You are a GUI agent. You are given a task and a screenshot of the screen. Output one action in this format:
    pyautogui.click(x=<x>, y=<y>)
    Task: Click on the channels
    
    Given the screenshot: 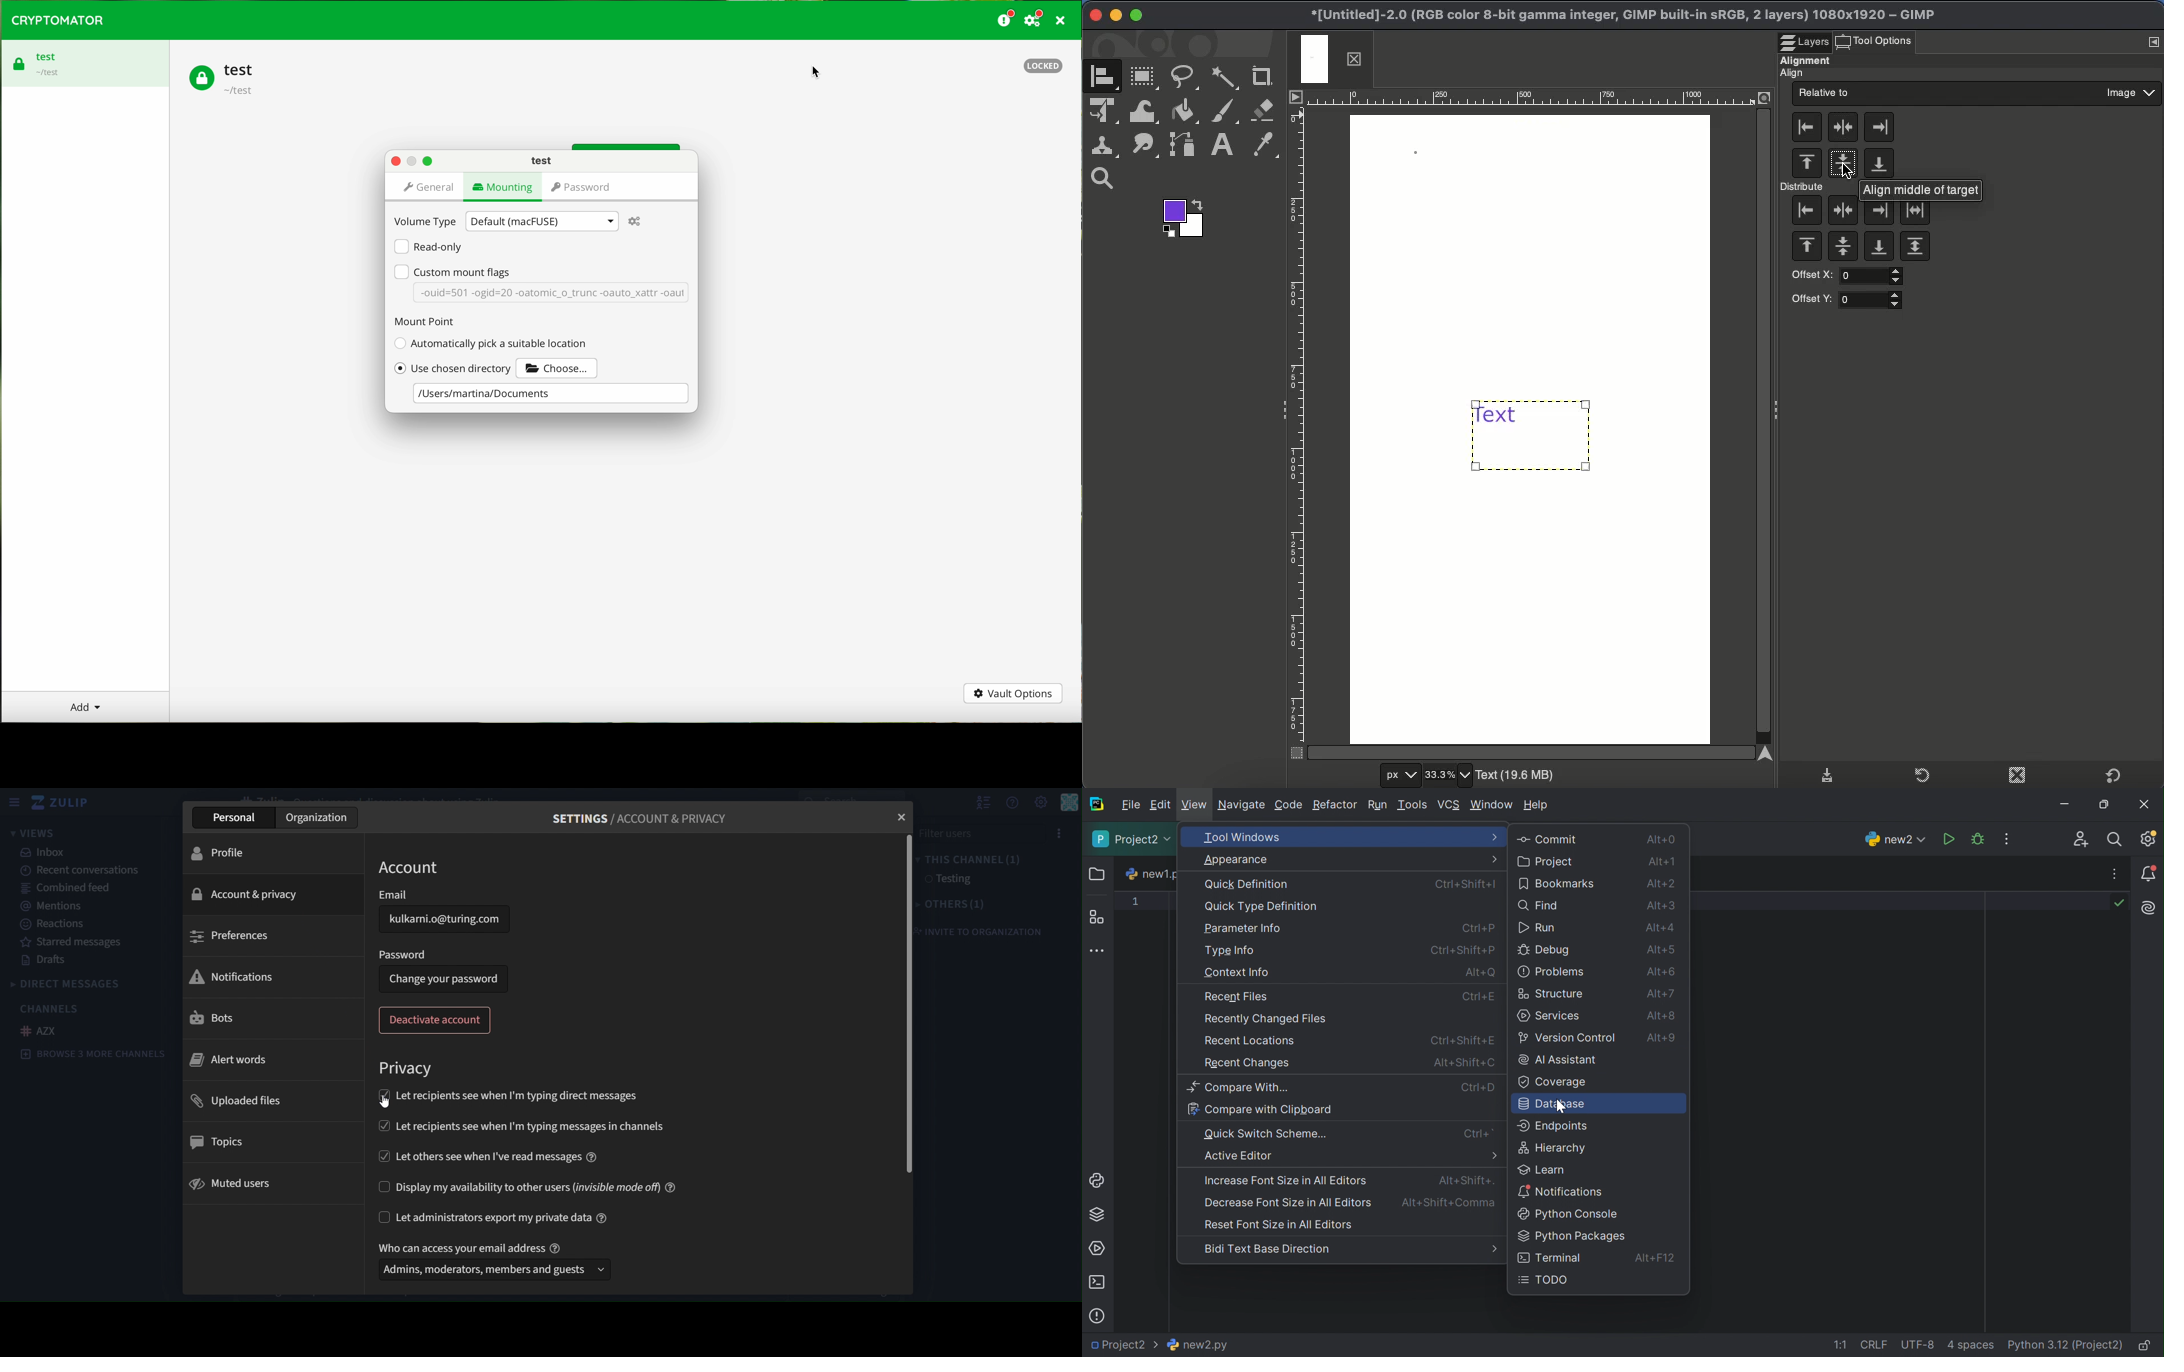 What is the action you would take?
    pyautogui.click(x=54, y=1010)
    